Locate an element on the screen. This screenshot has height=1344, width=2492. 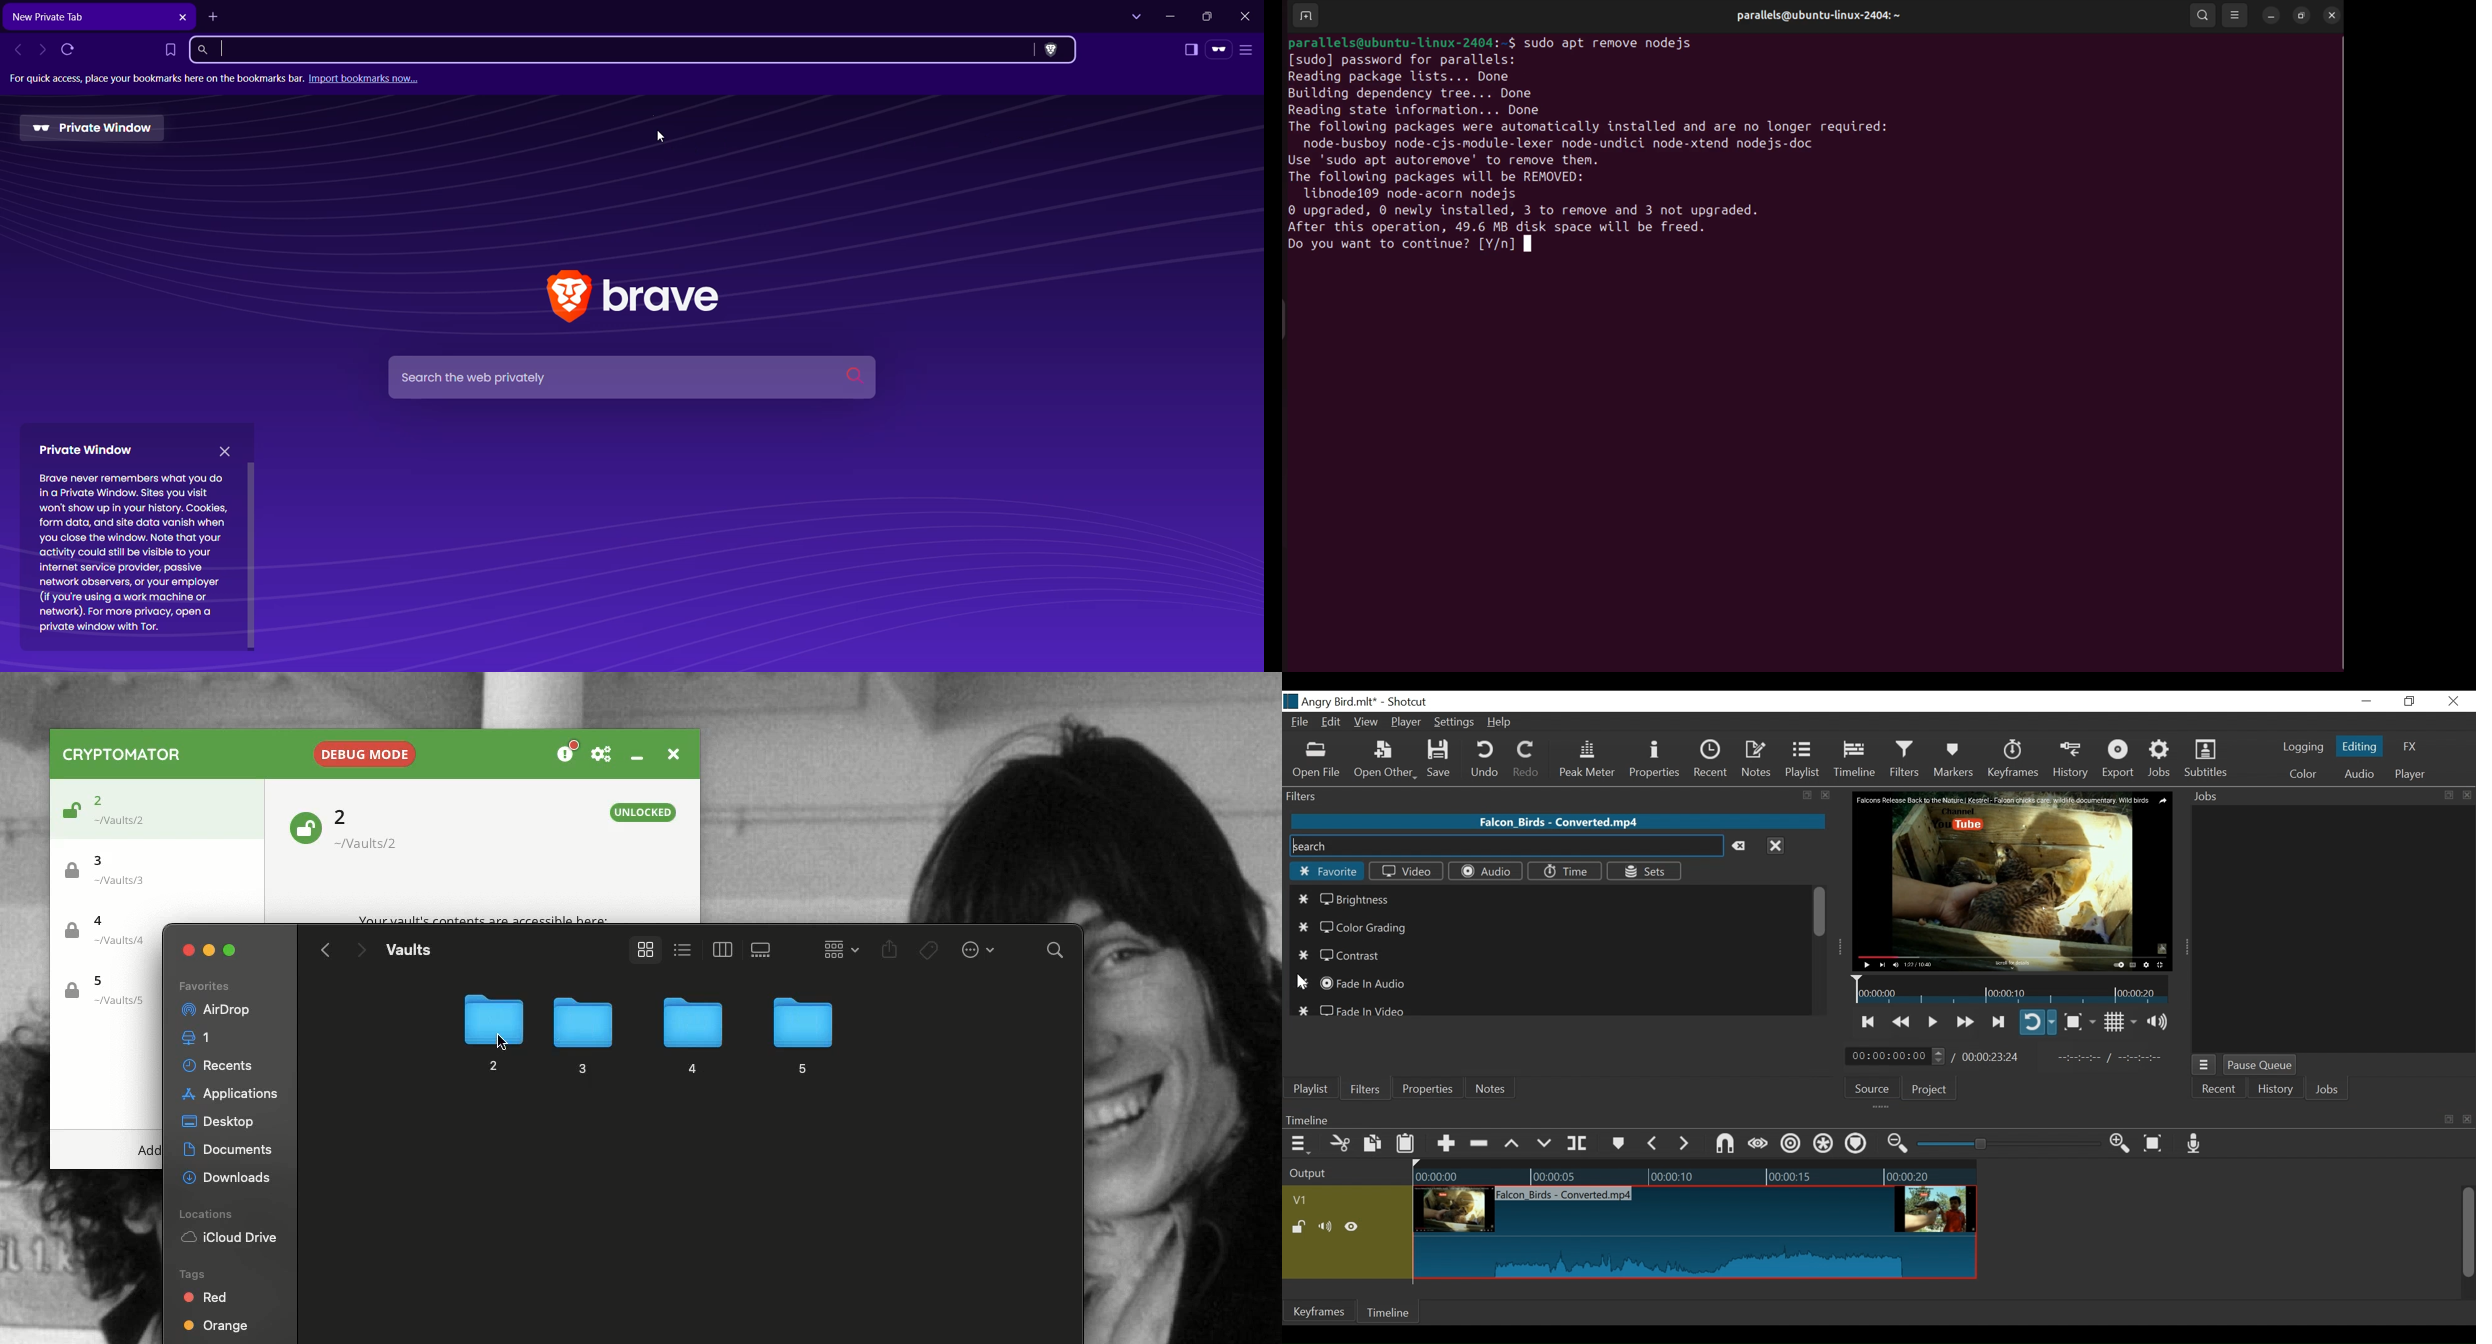
Lift is located at coordinates (1514, 1144).